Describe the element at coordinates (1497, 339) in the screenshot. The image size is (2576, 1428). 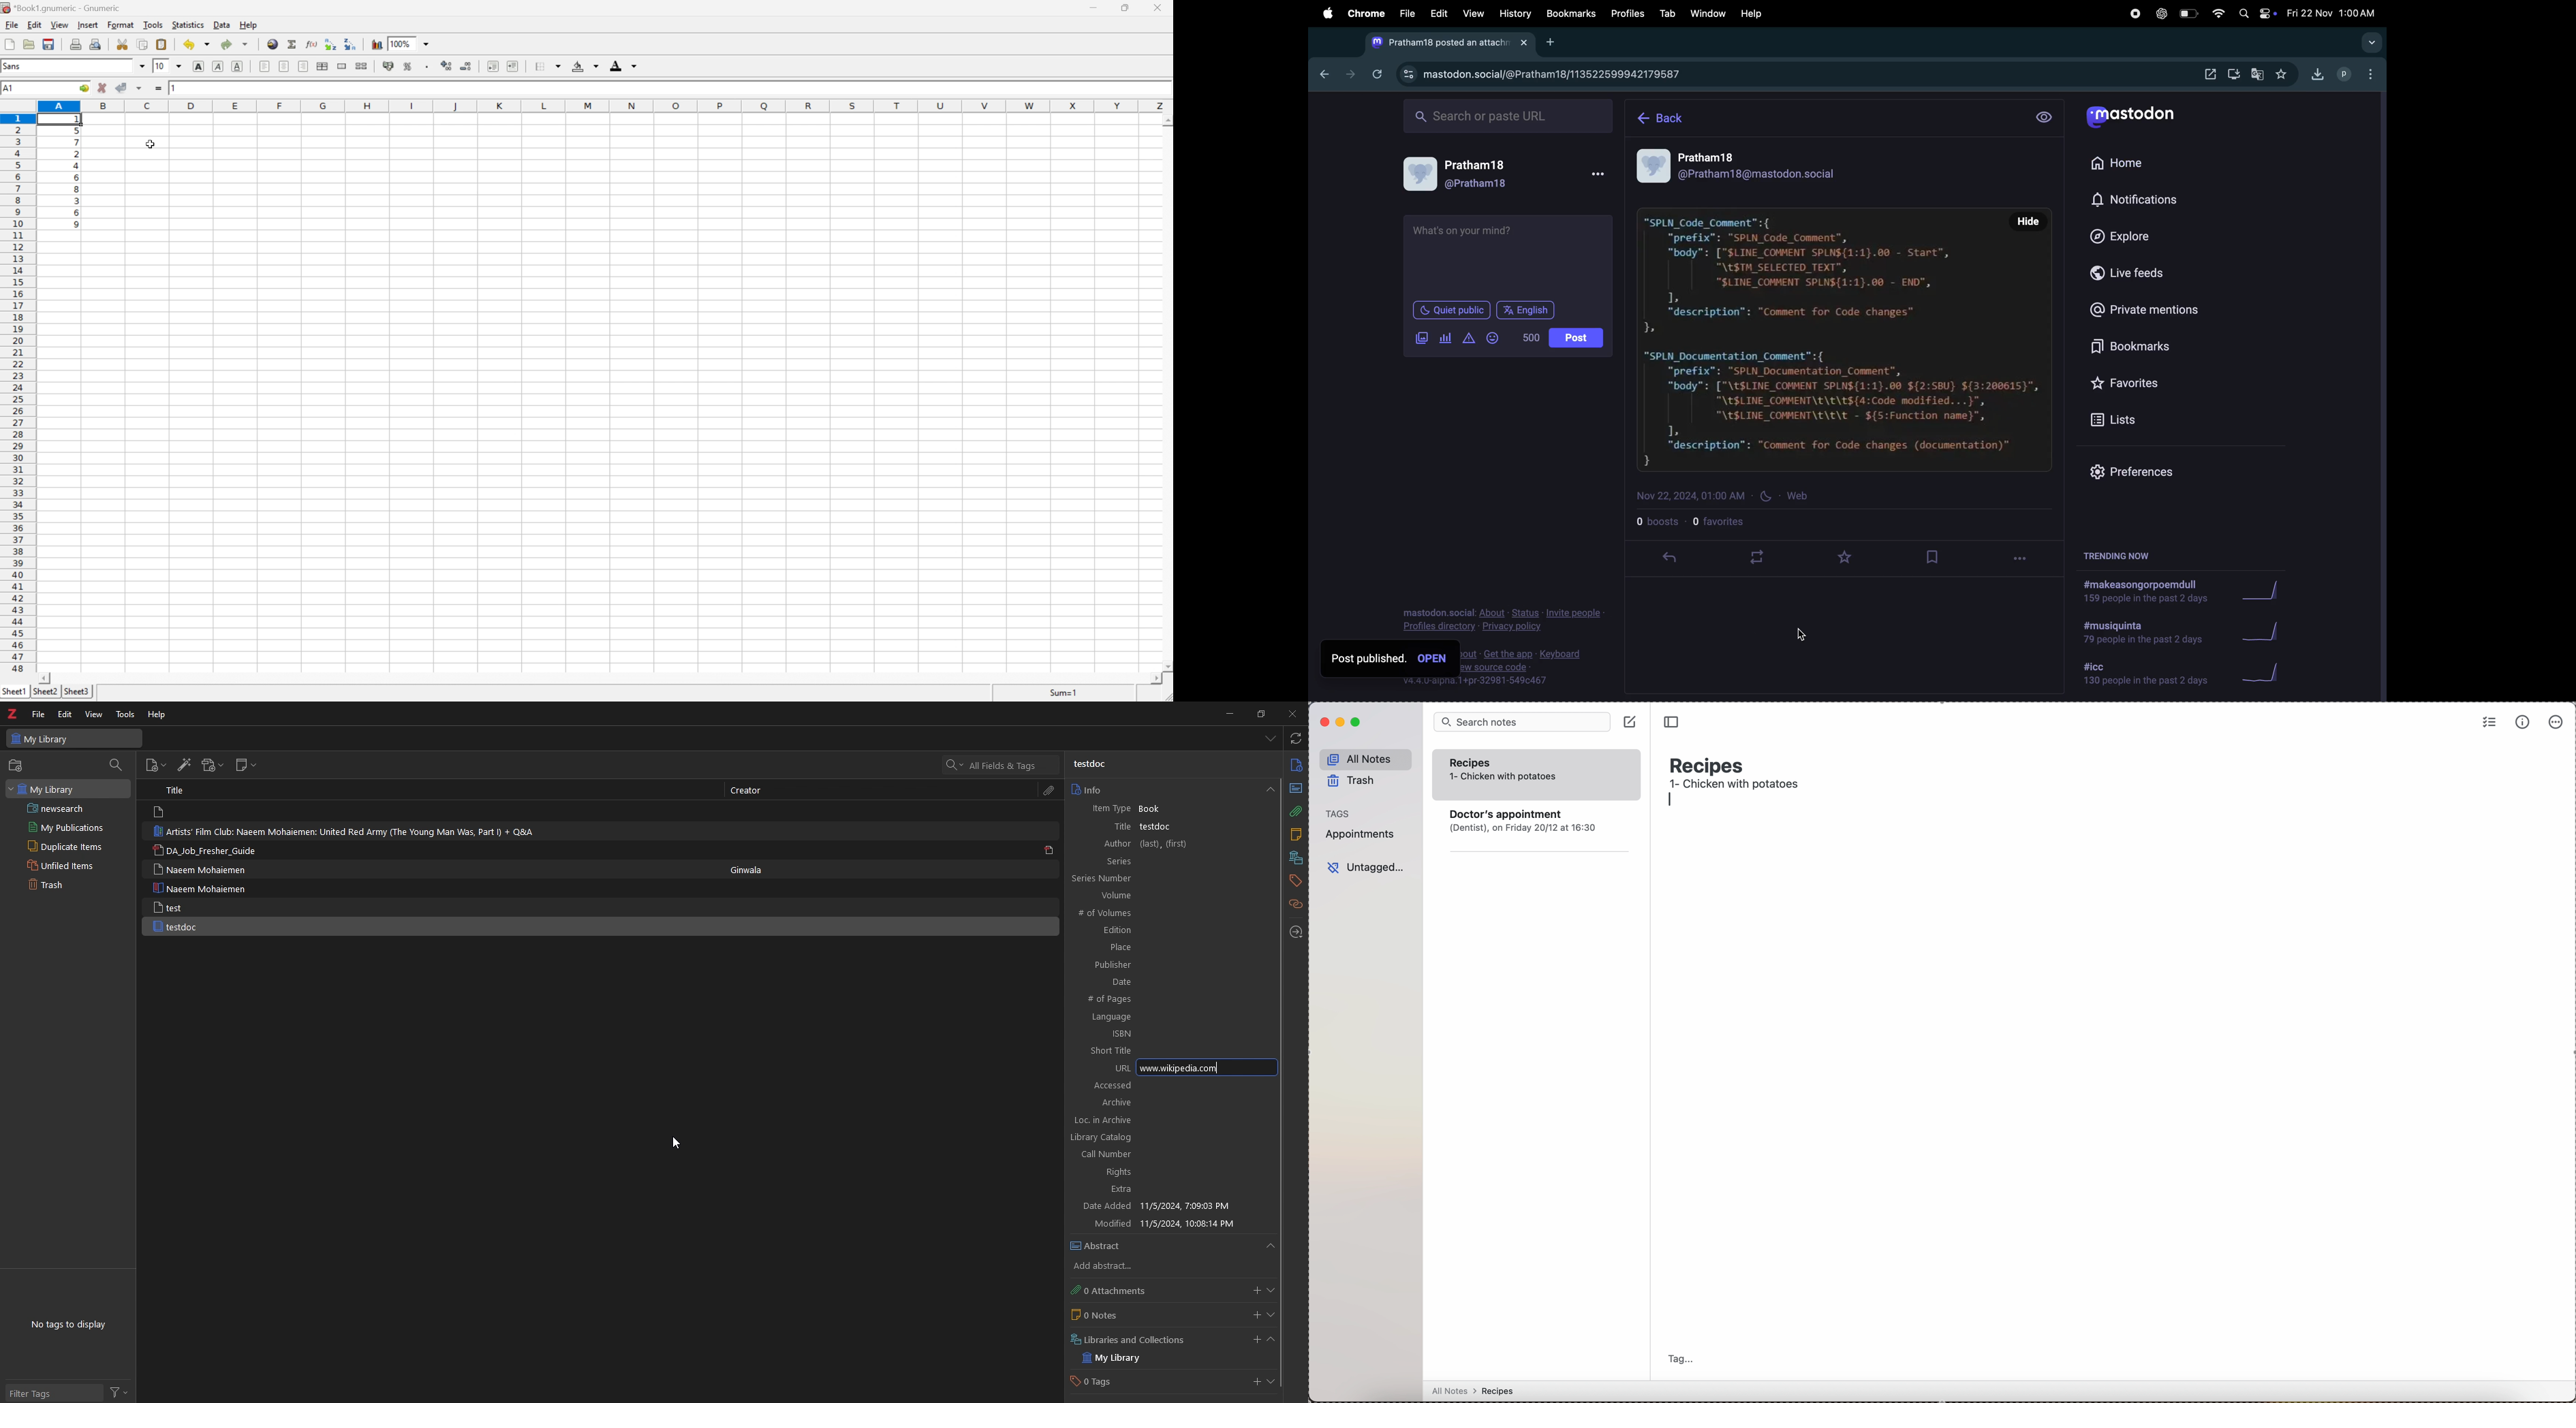
I see `emojis` at that location.